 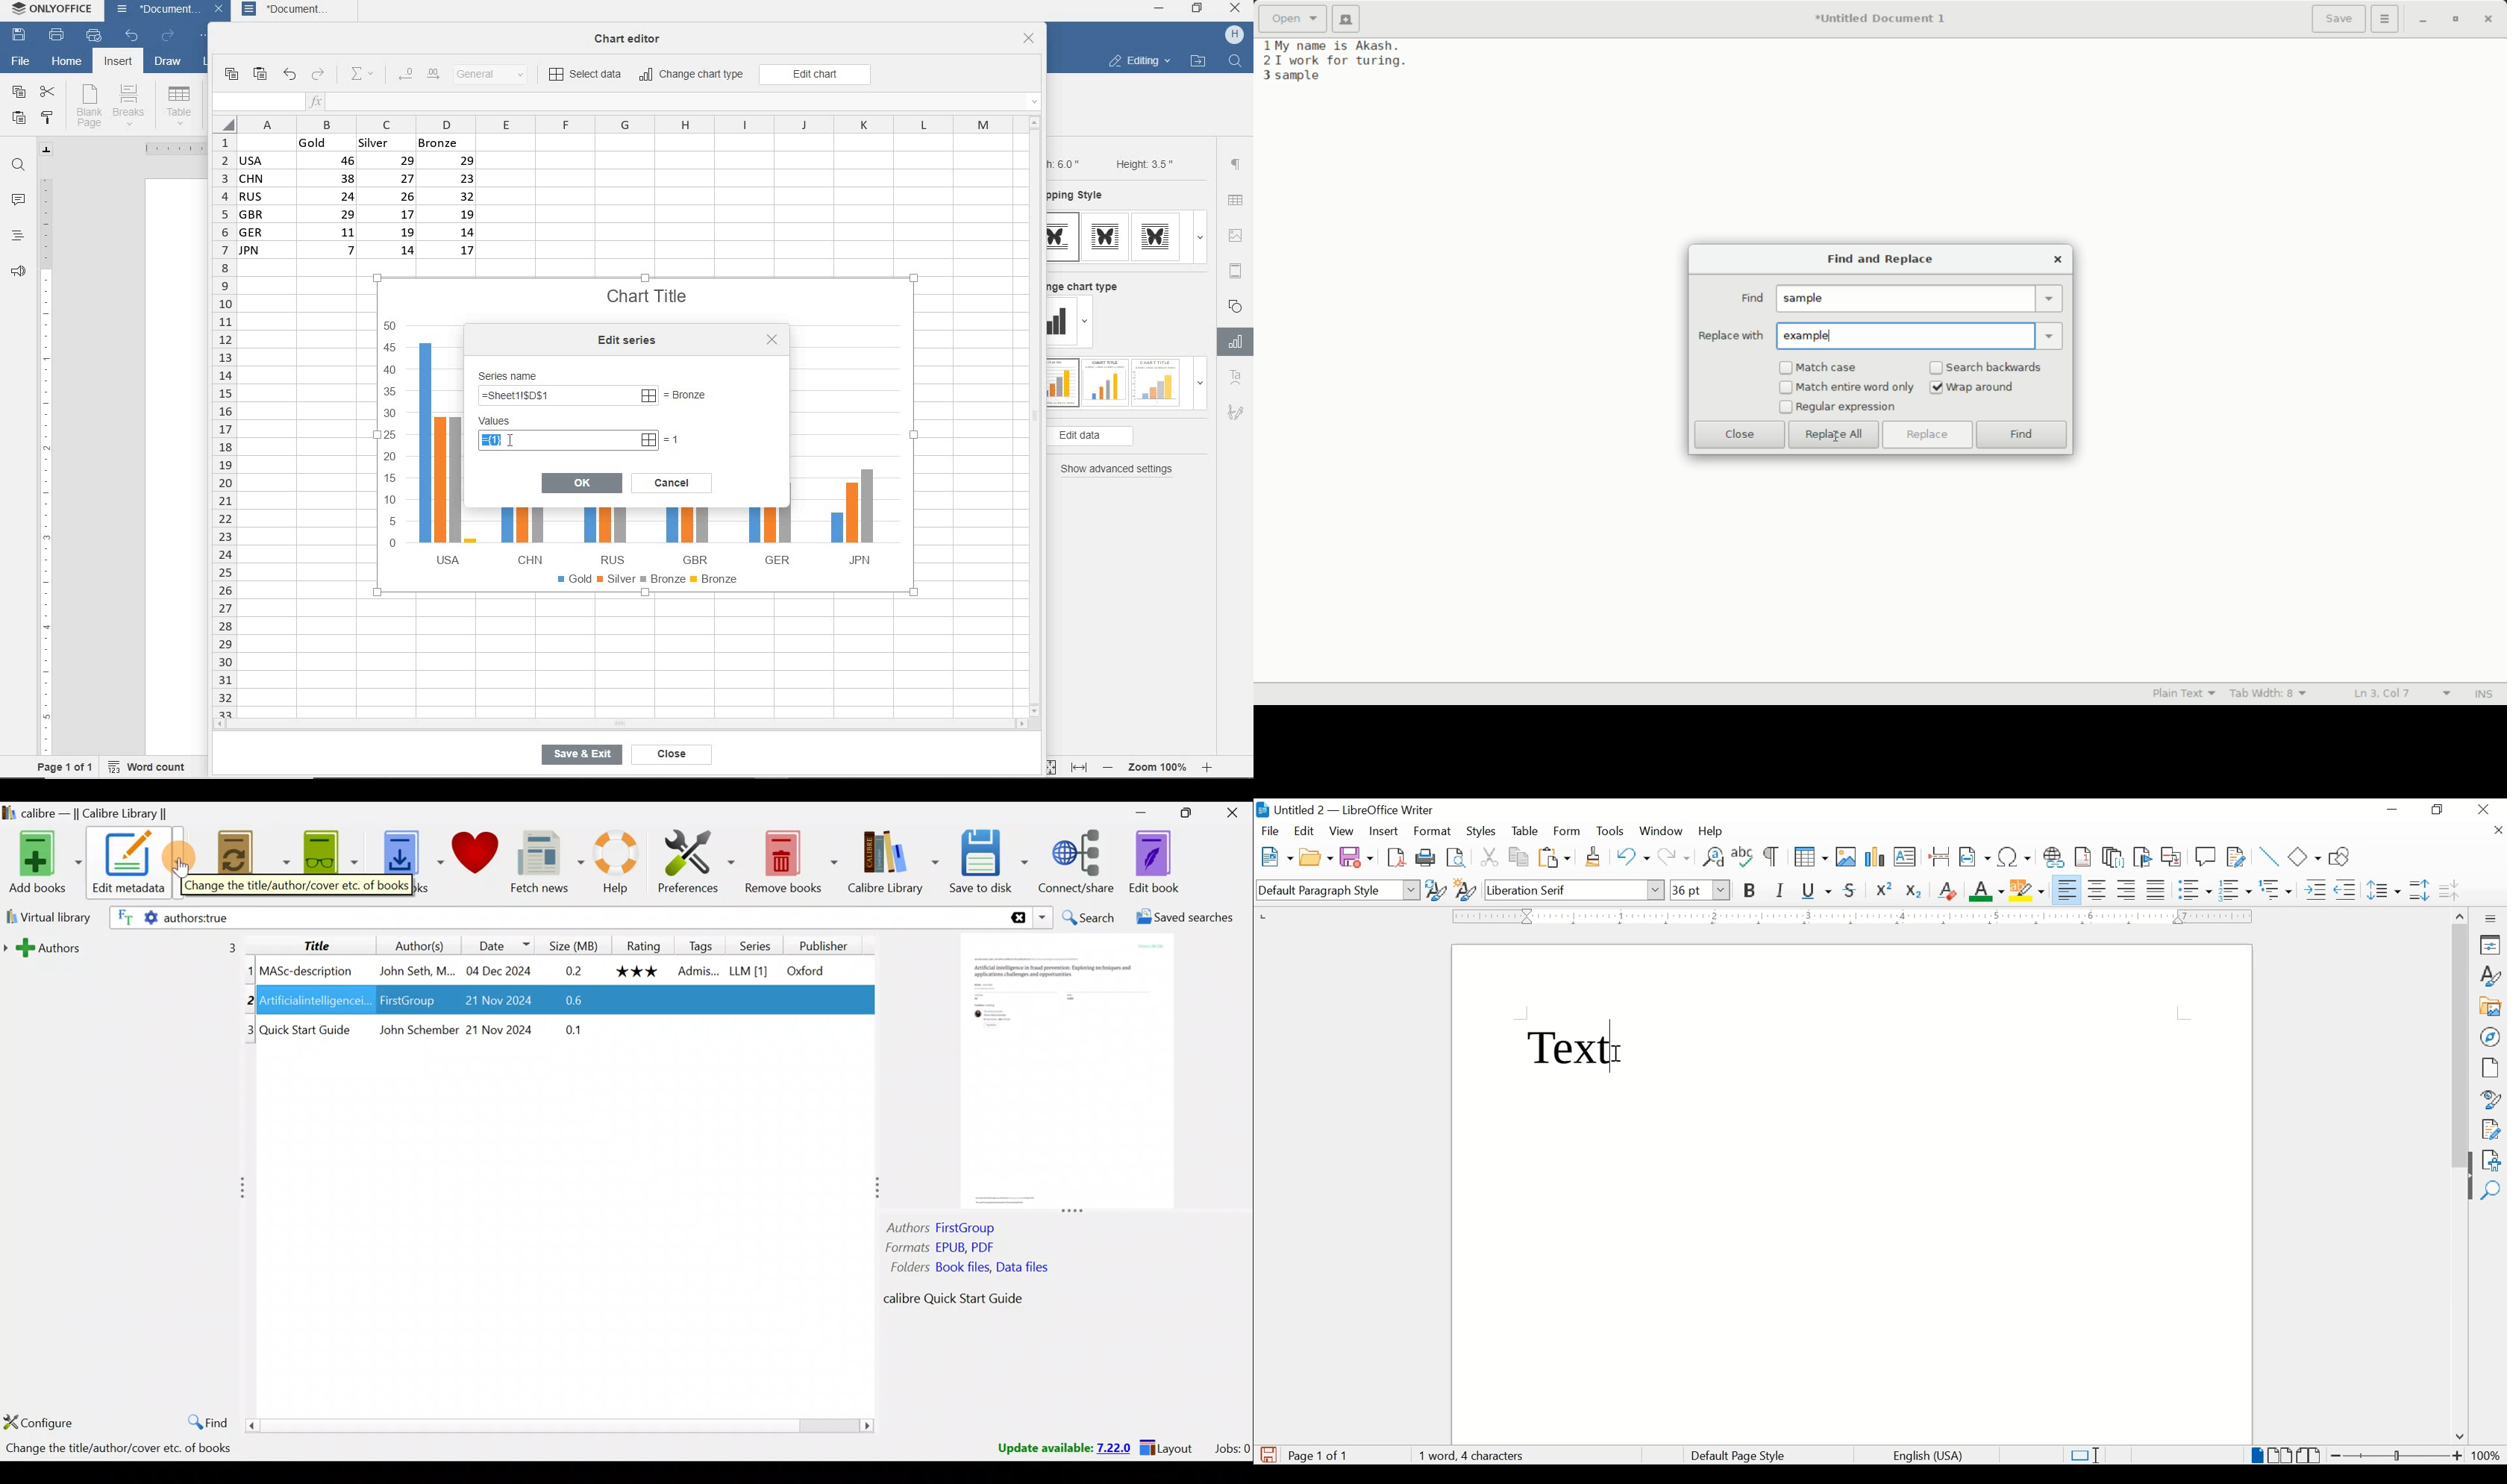 What do you see at coordinates (2385, 890) in the screenshot?
I see `set line spacing` at bounding box center [2385, 890].